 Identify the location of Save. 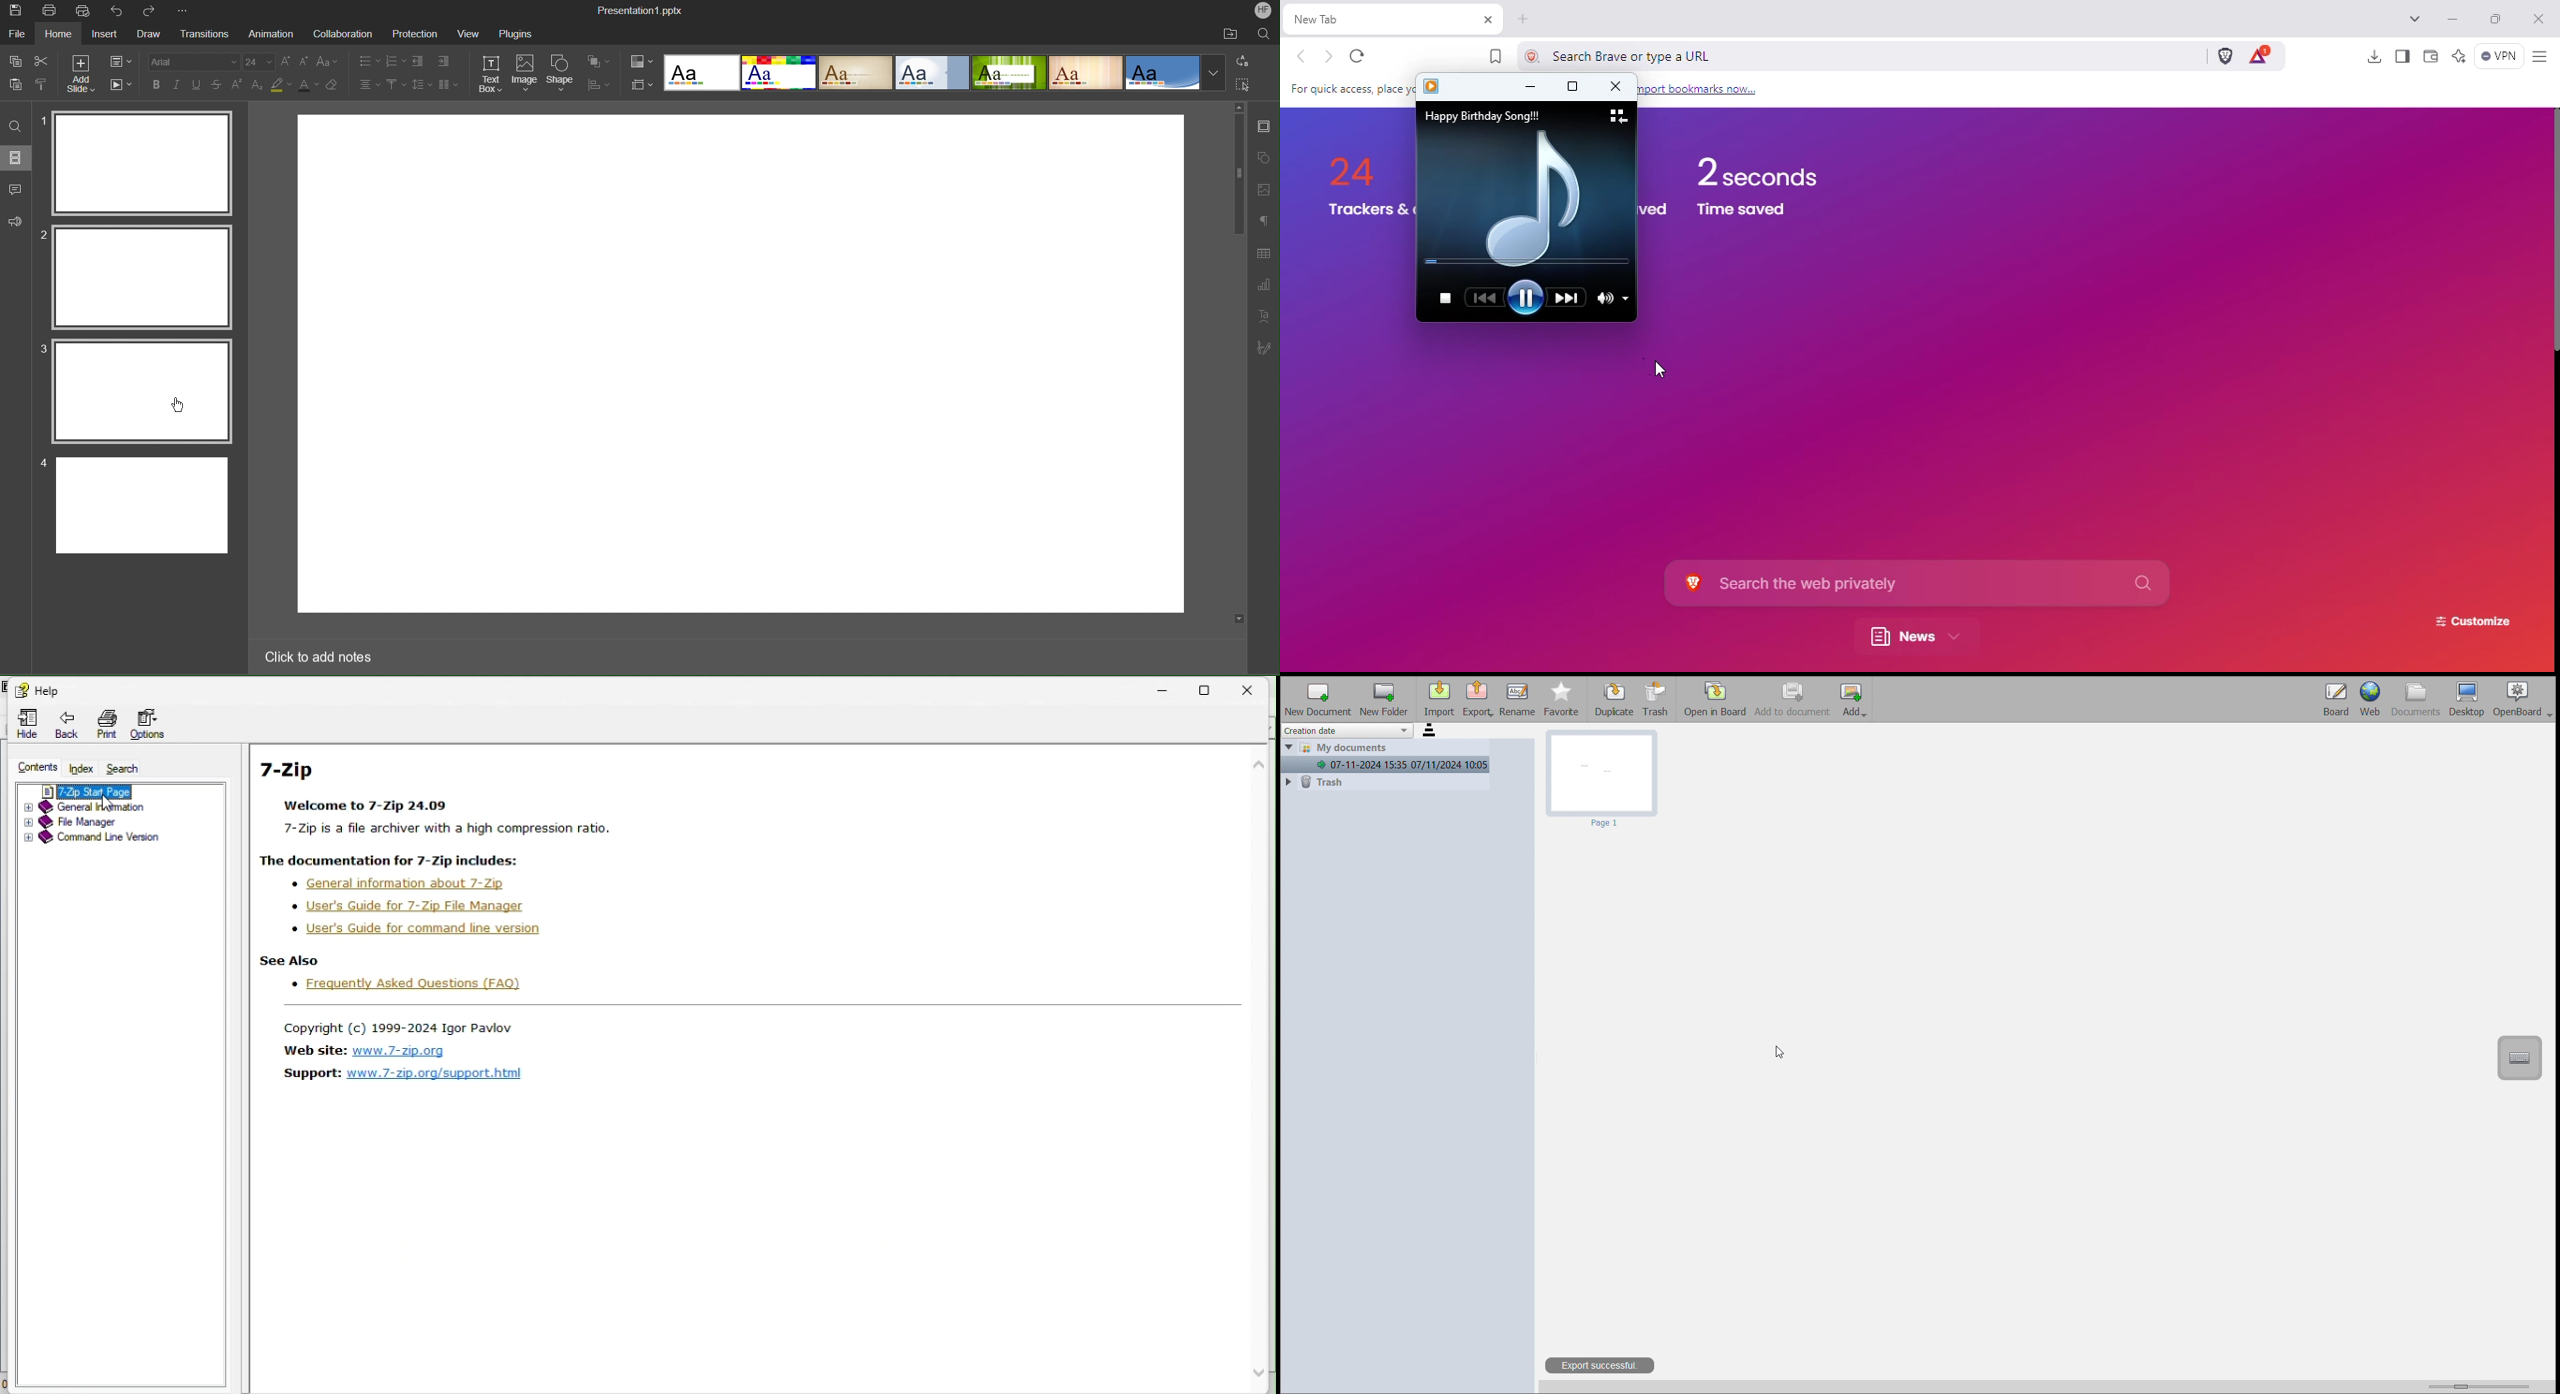
(15, 11).